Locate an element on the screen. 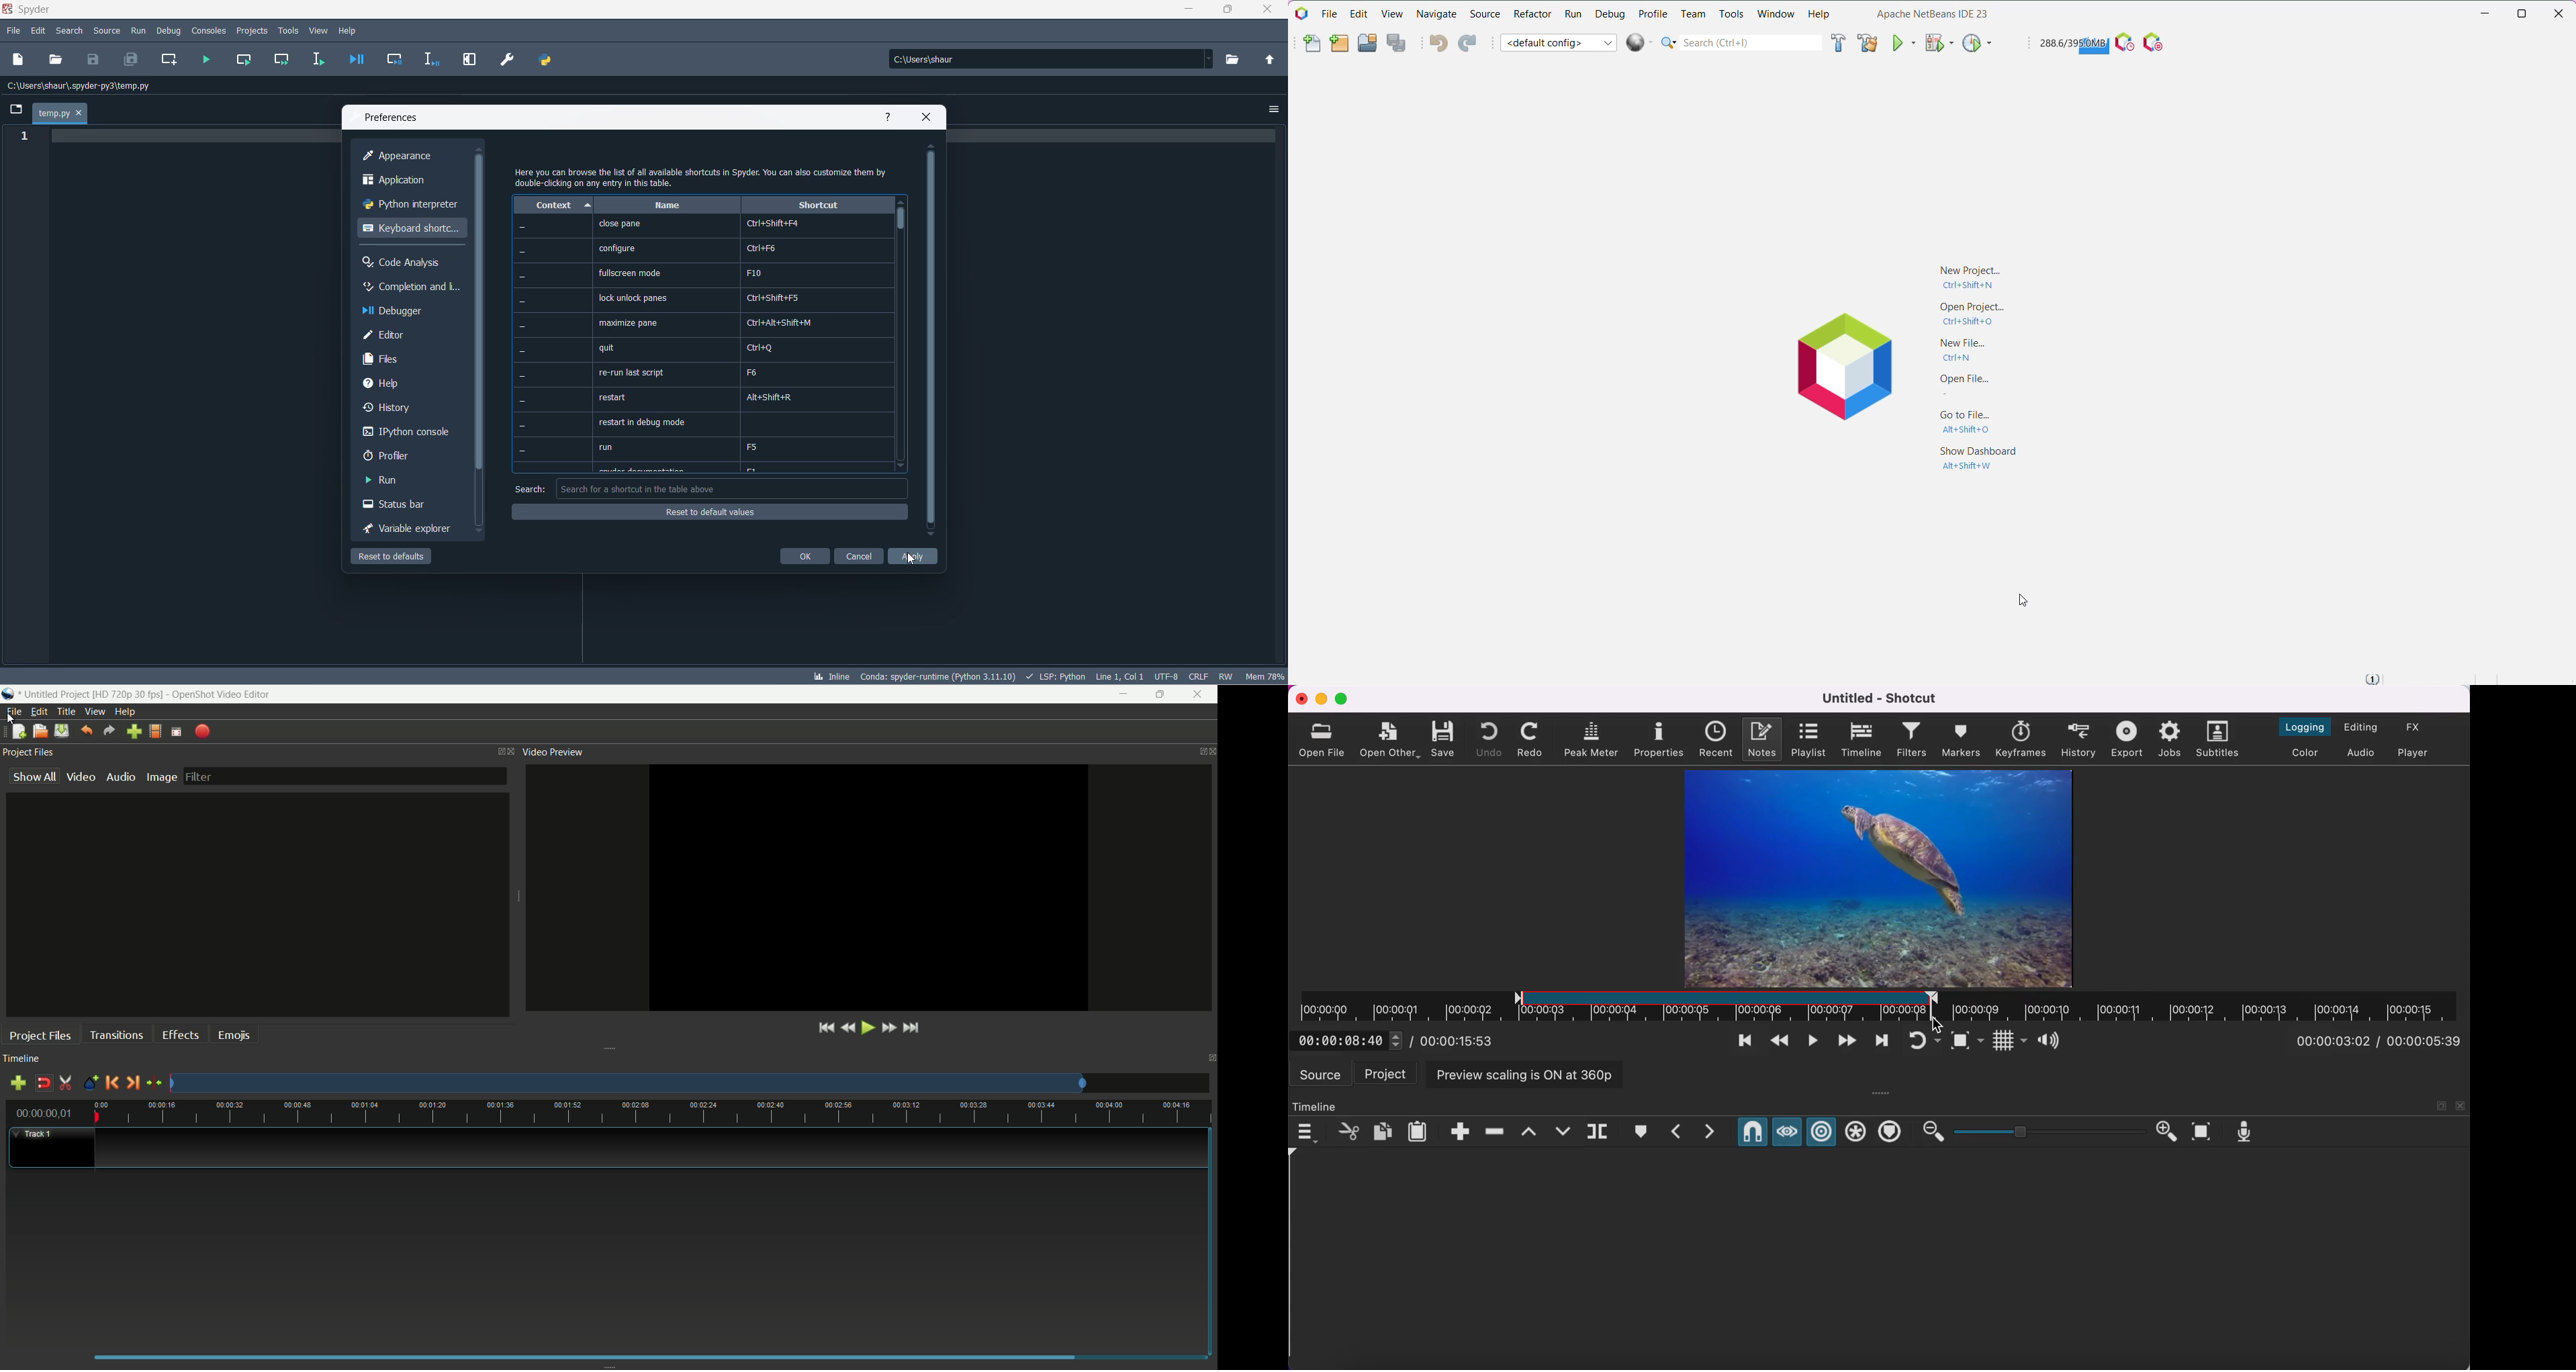 This screenshot has width=2576, height=1372. history is located at coordinates (406, 410).